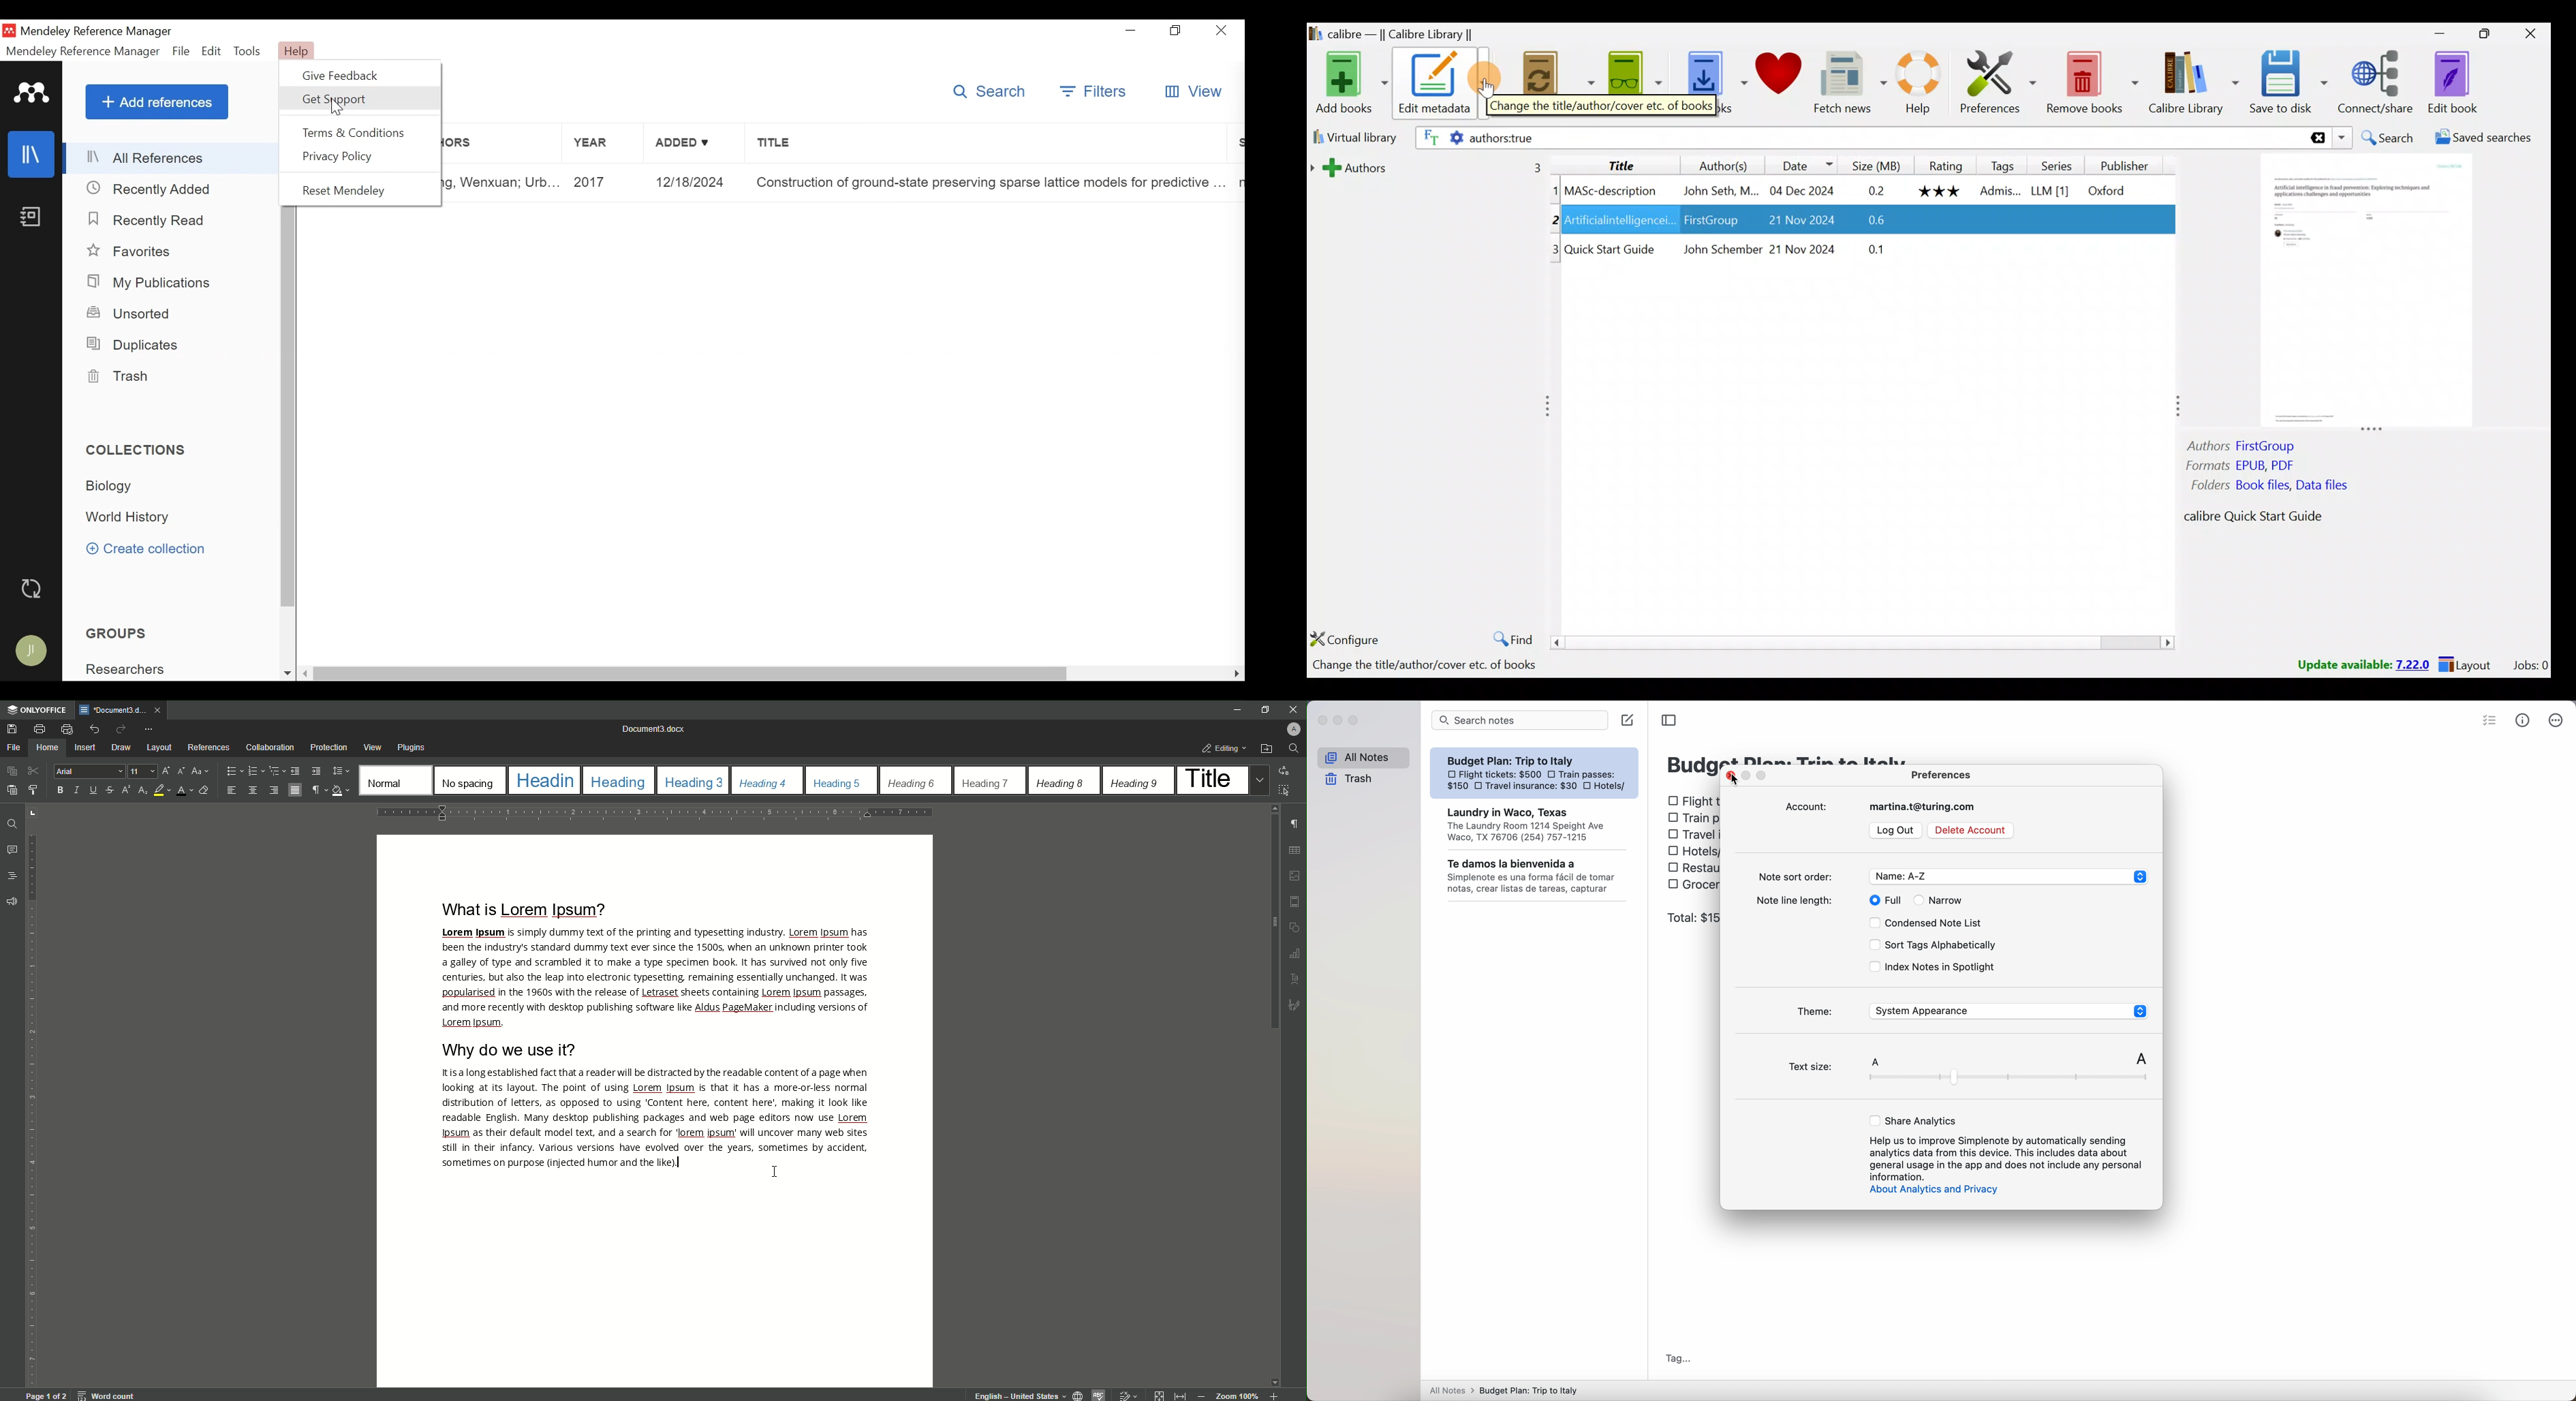 The width and height of the screenshot is (2576, 1428). Describe the element at coordinates (413, 746) in the screenshot. I see `Plugins` at that location.